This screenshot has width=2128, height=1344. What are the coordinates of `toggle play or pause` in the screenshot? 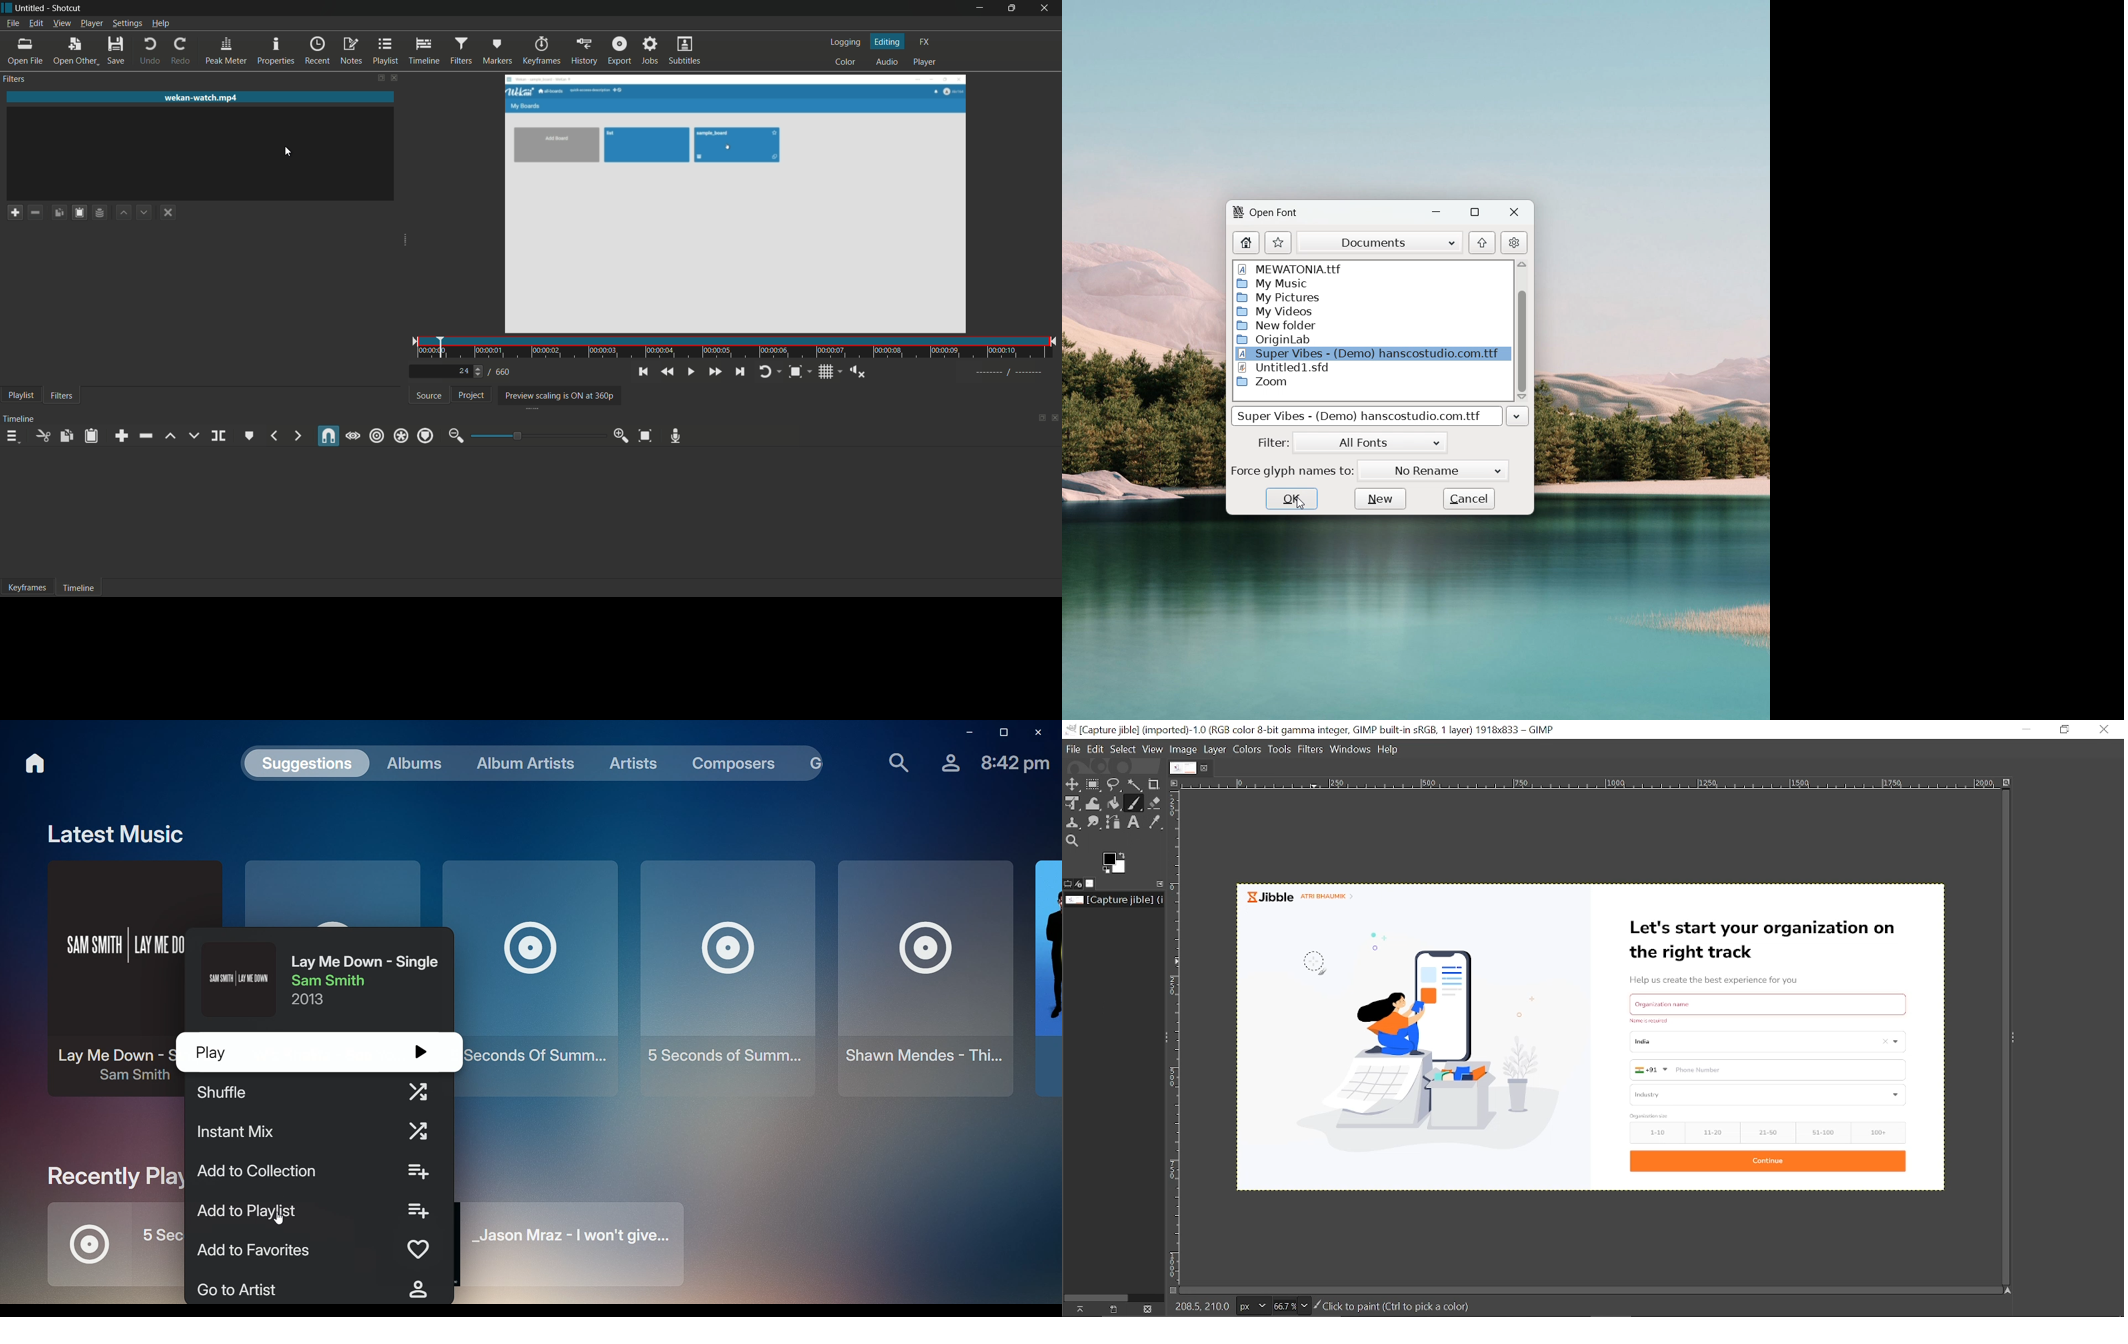 It's located at (691, 372).